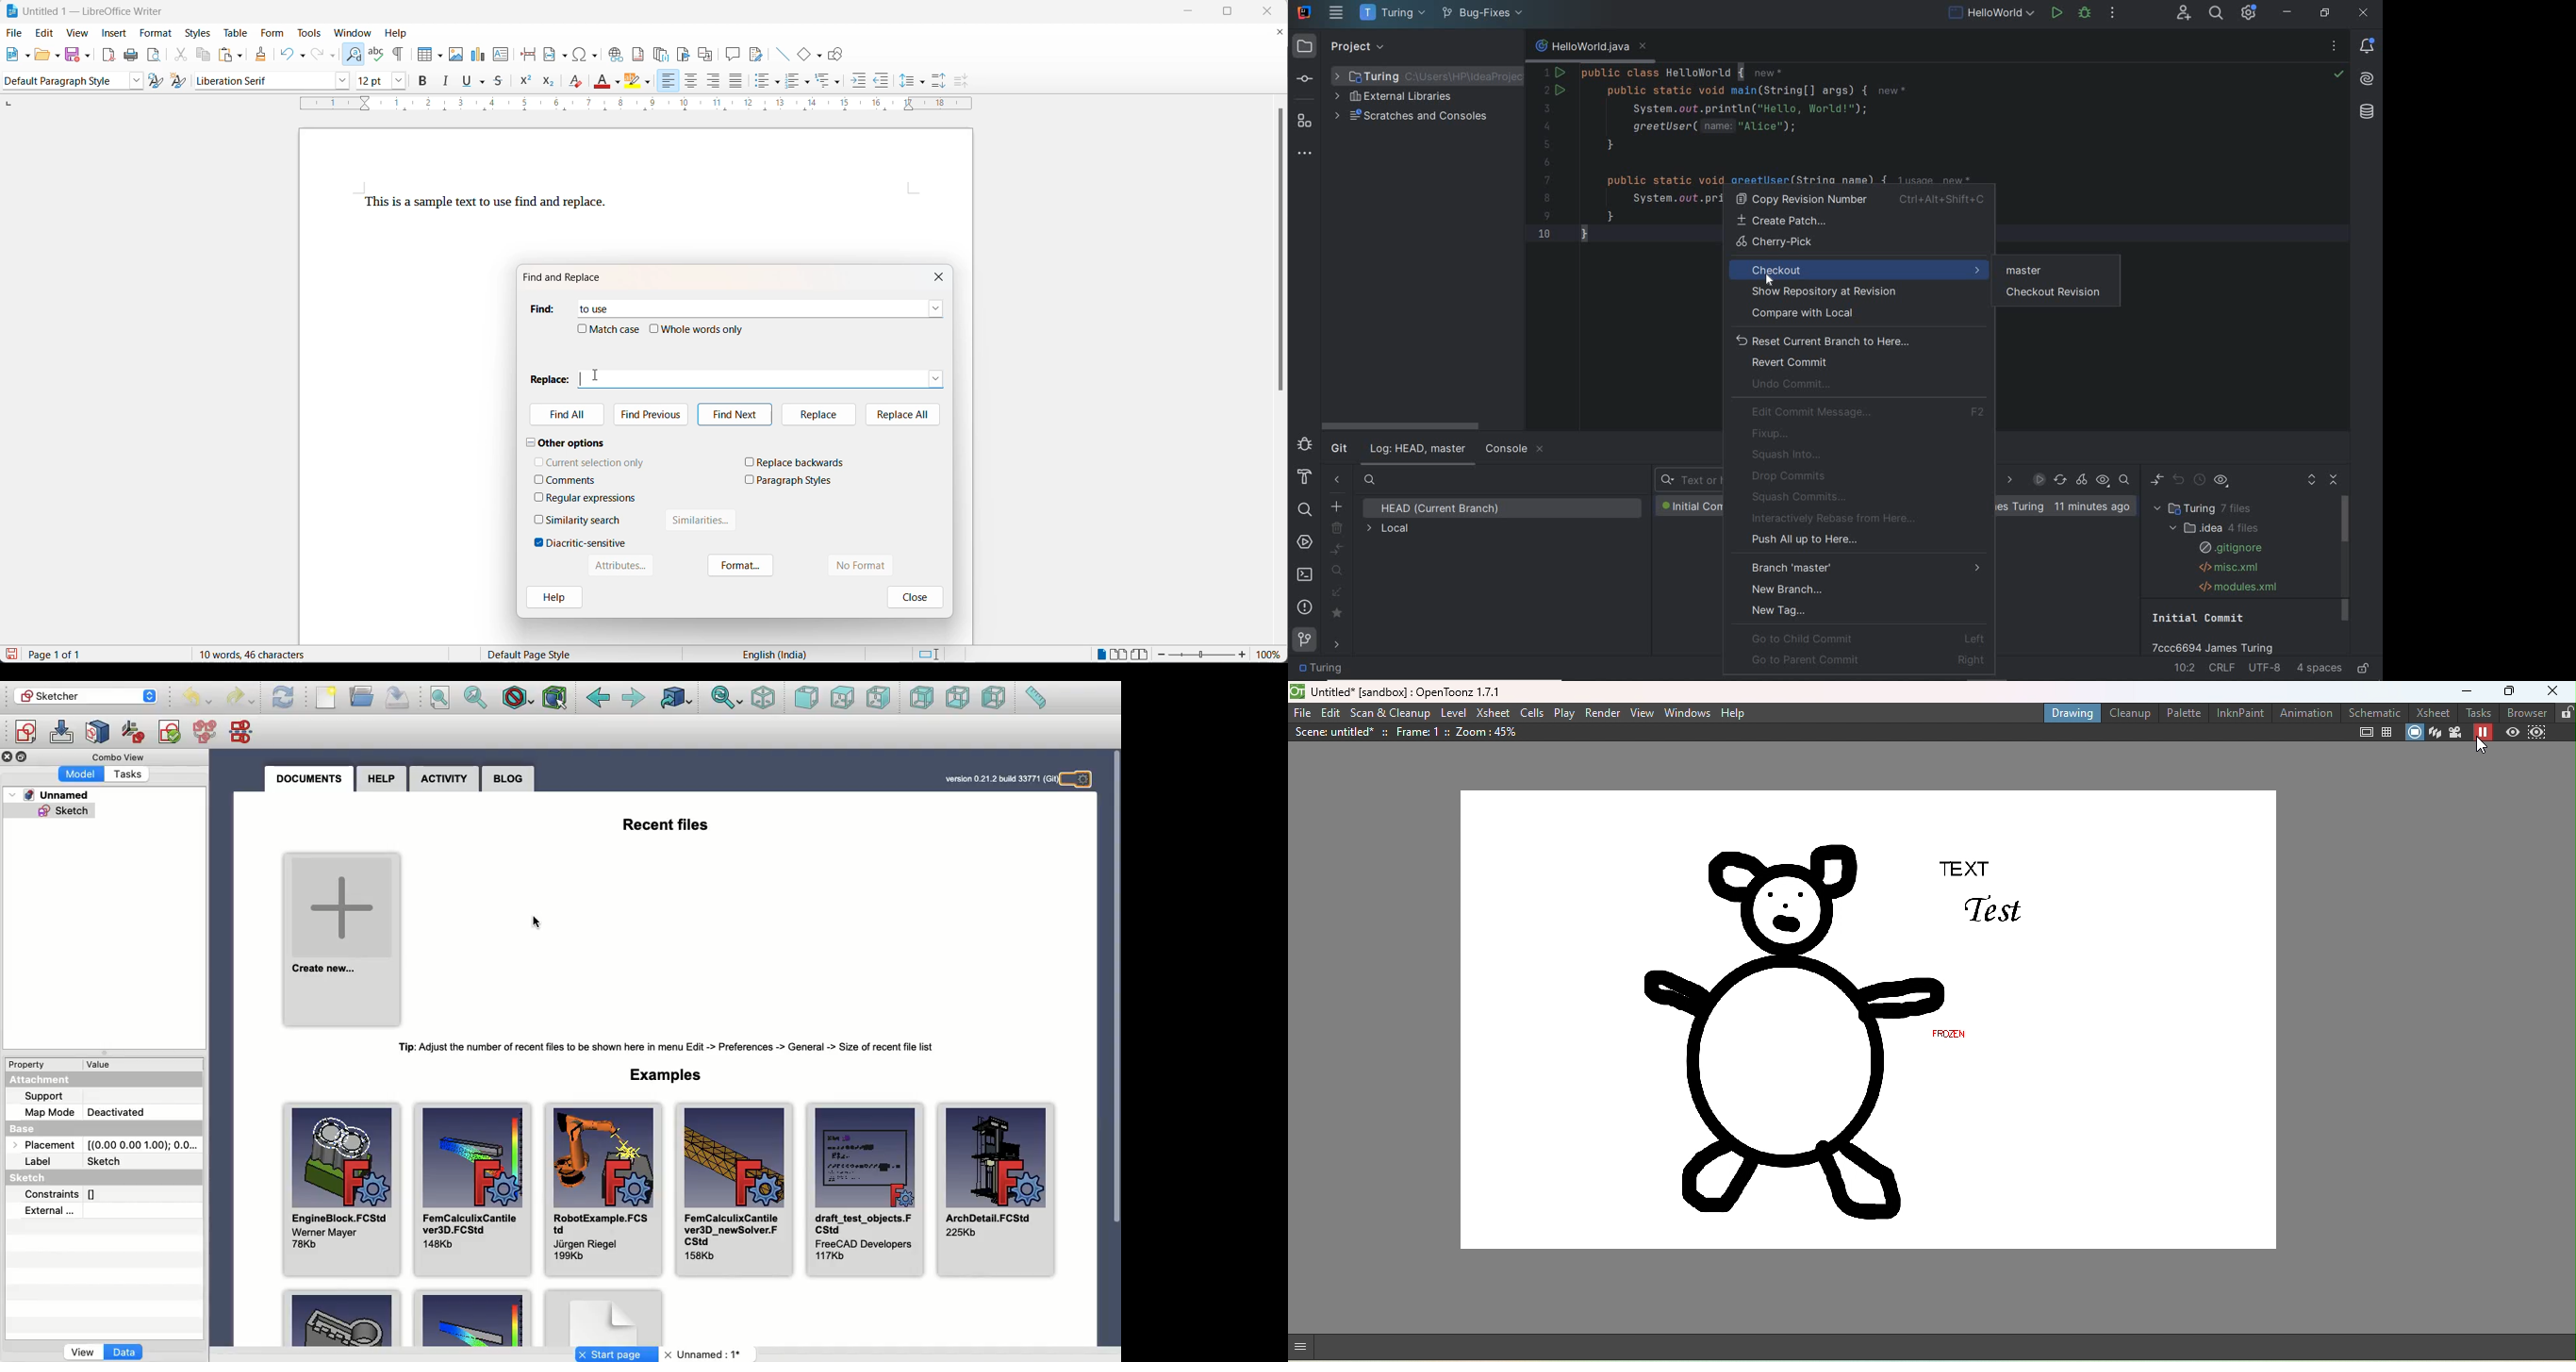 This screenshot has width=2576, height=1372. What do you see at coordinates (820, 55) in the screenshot?
I see `basic shapes functions` at bounding box center [820, 55].